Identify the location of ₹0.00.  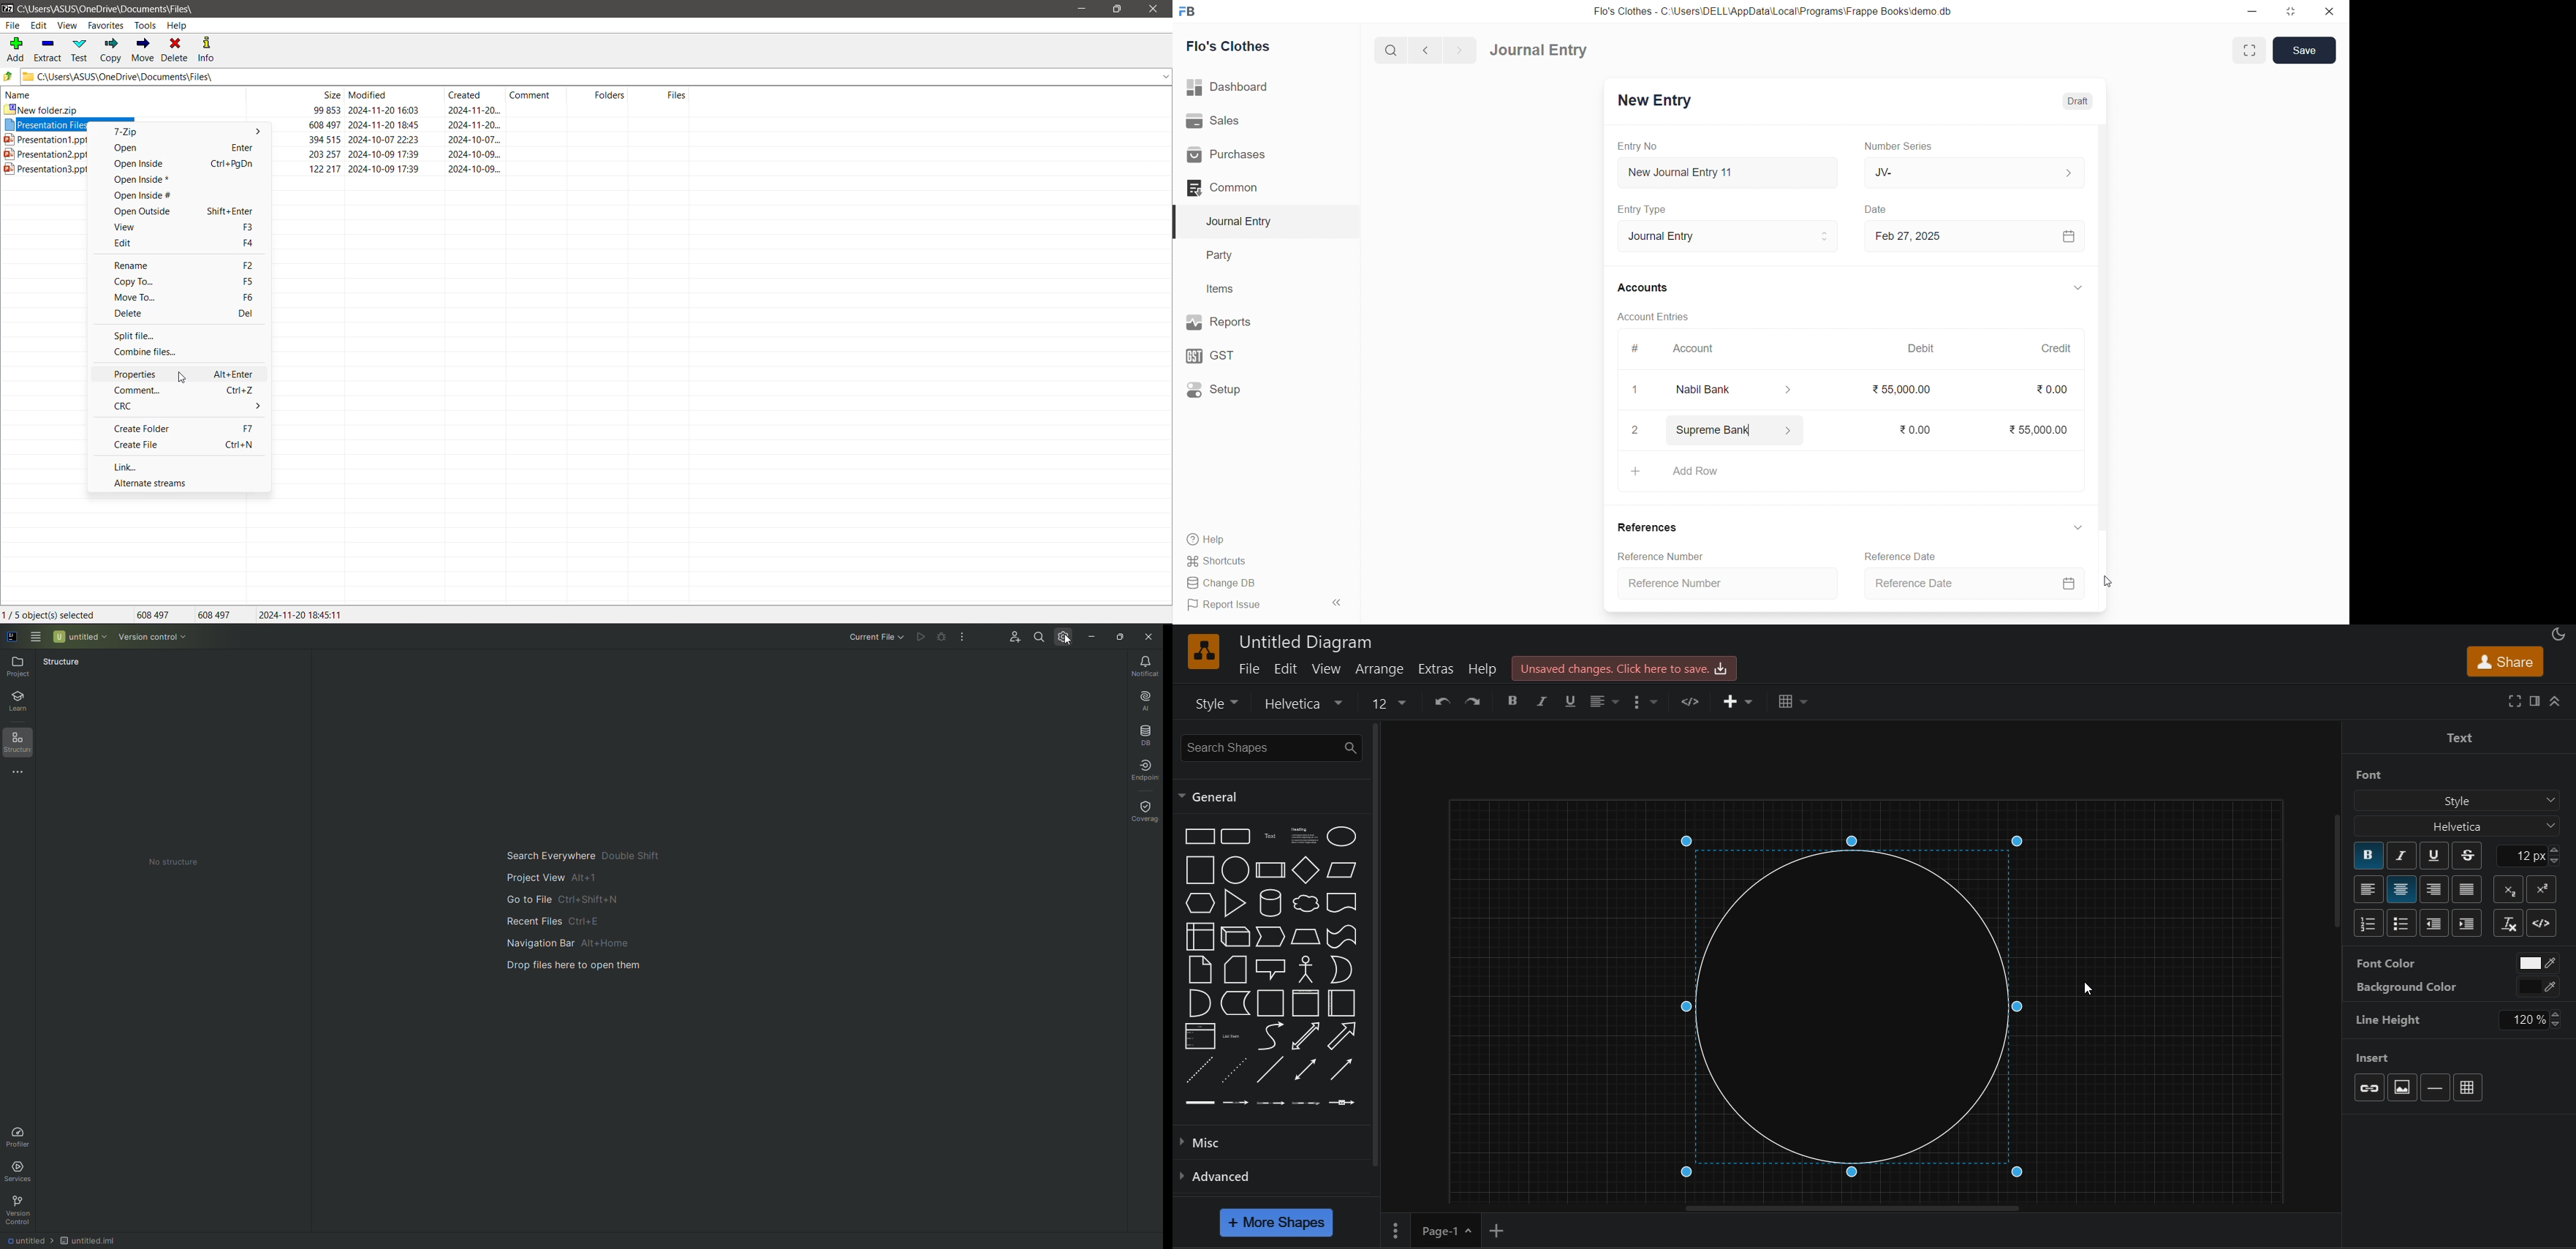
(1913, 430).